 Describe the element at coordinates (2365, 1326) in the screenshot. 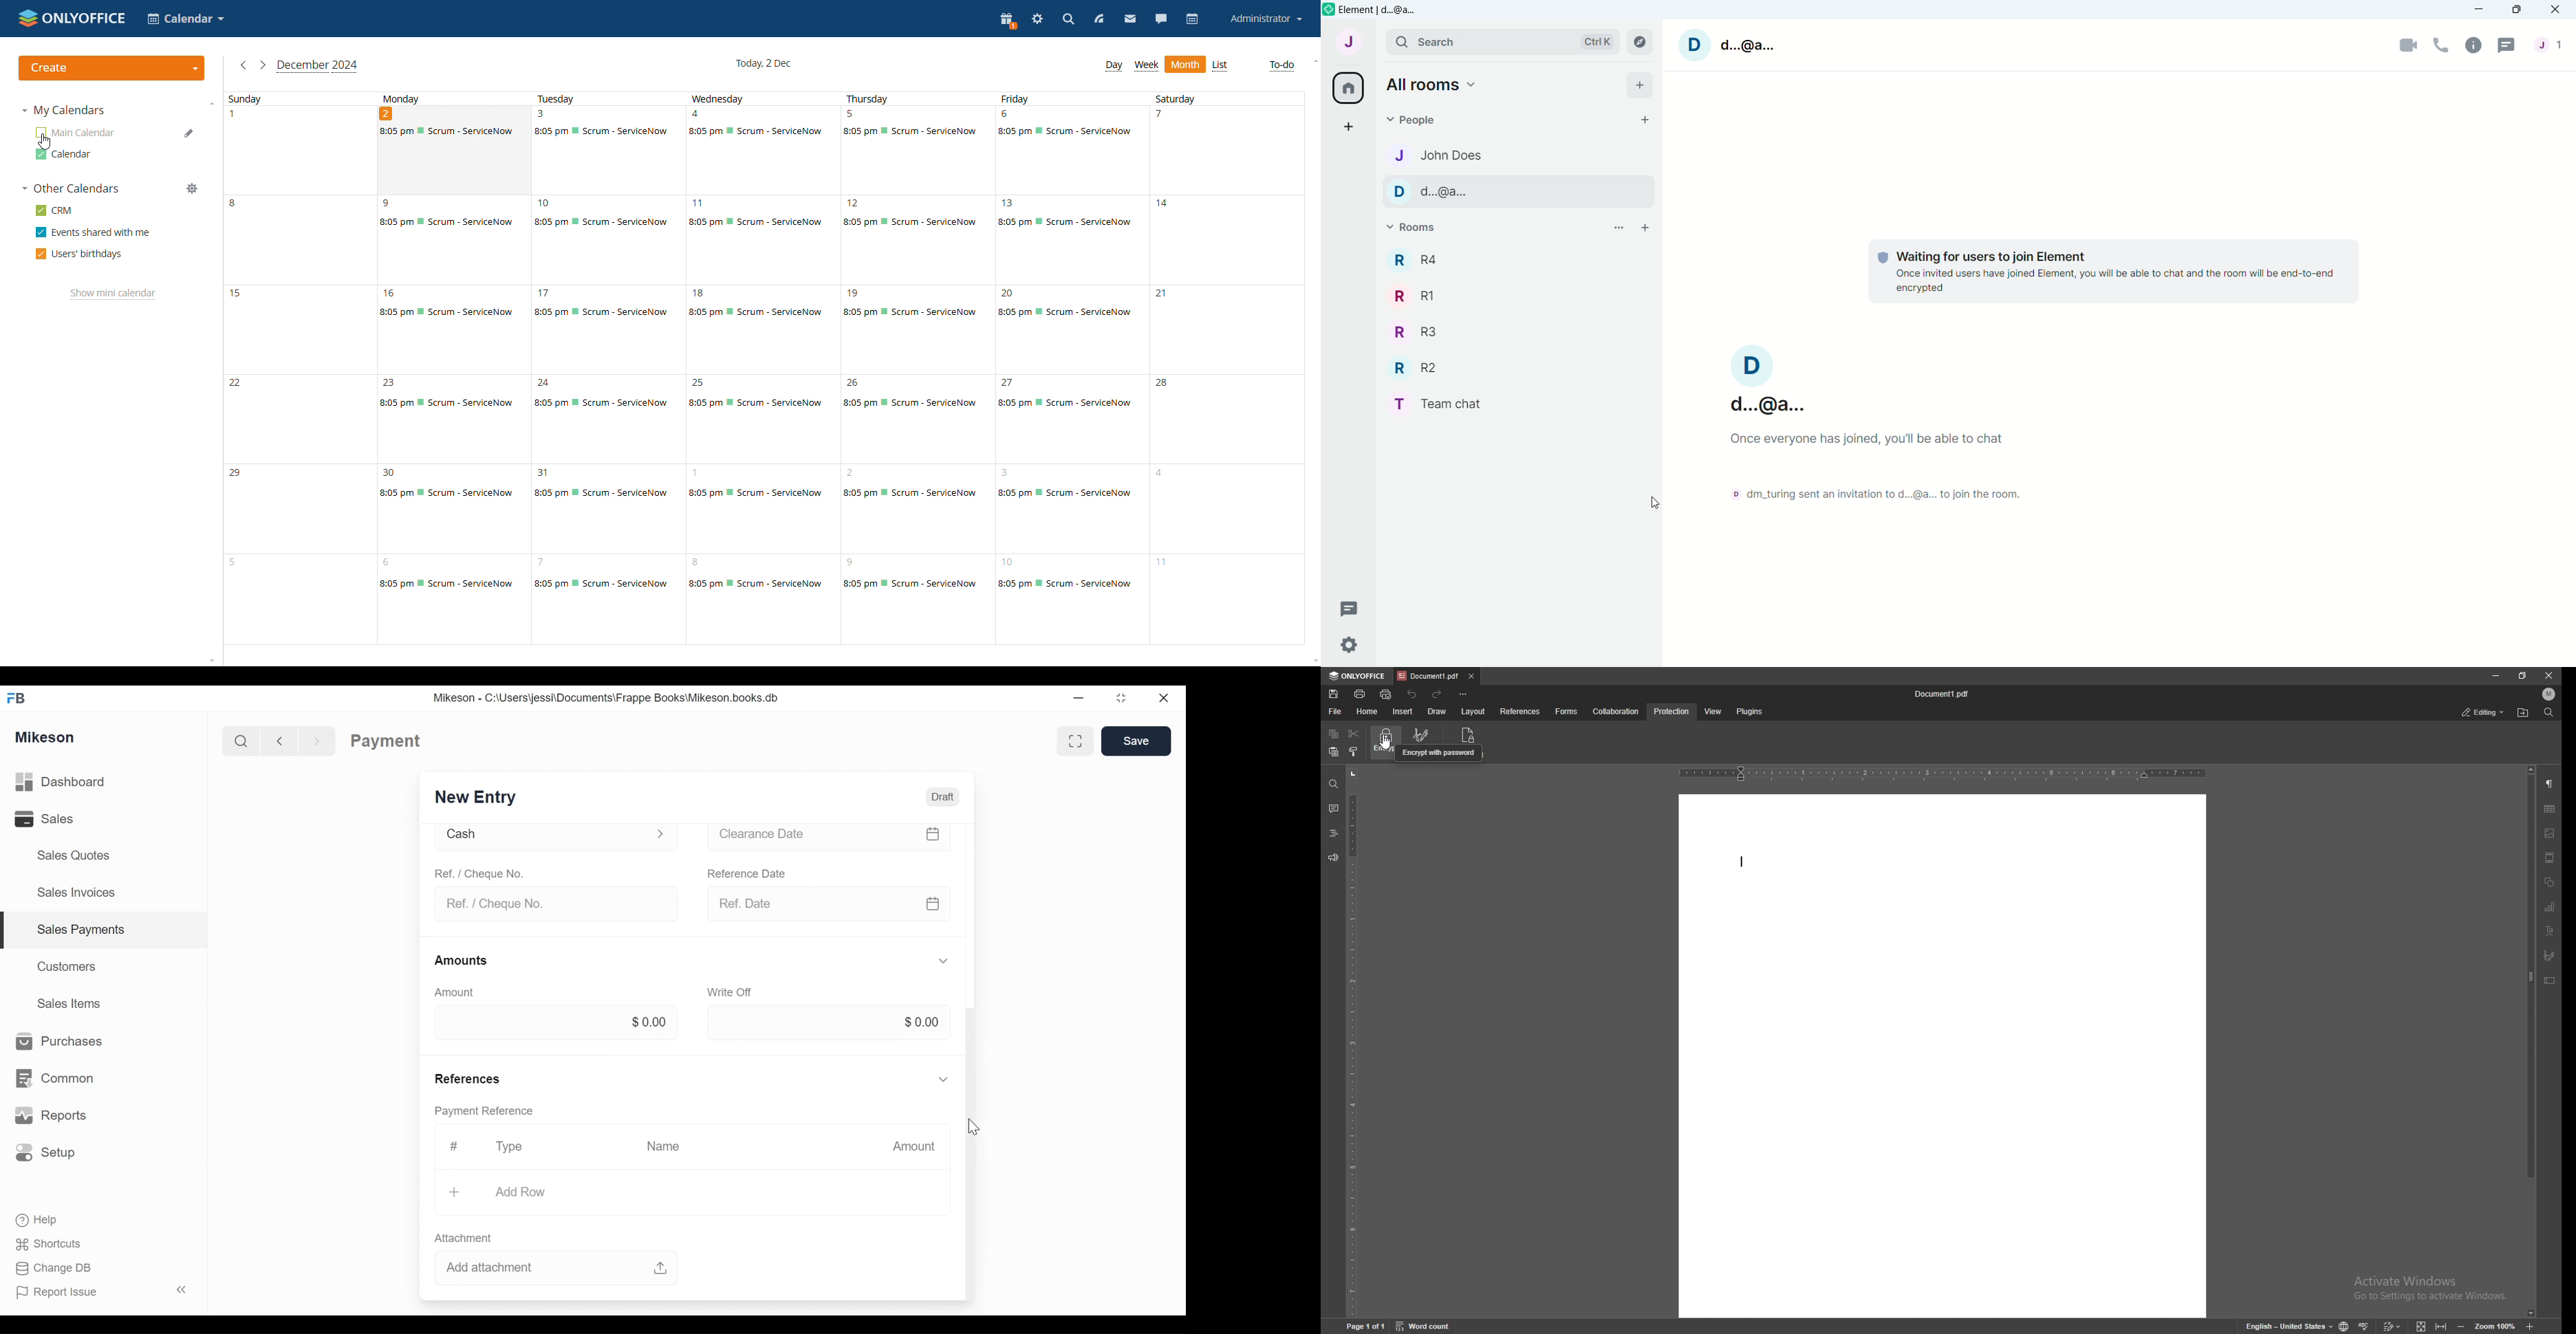

I see `spell check` at that location.